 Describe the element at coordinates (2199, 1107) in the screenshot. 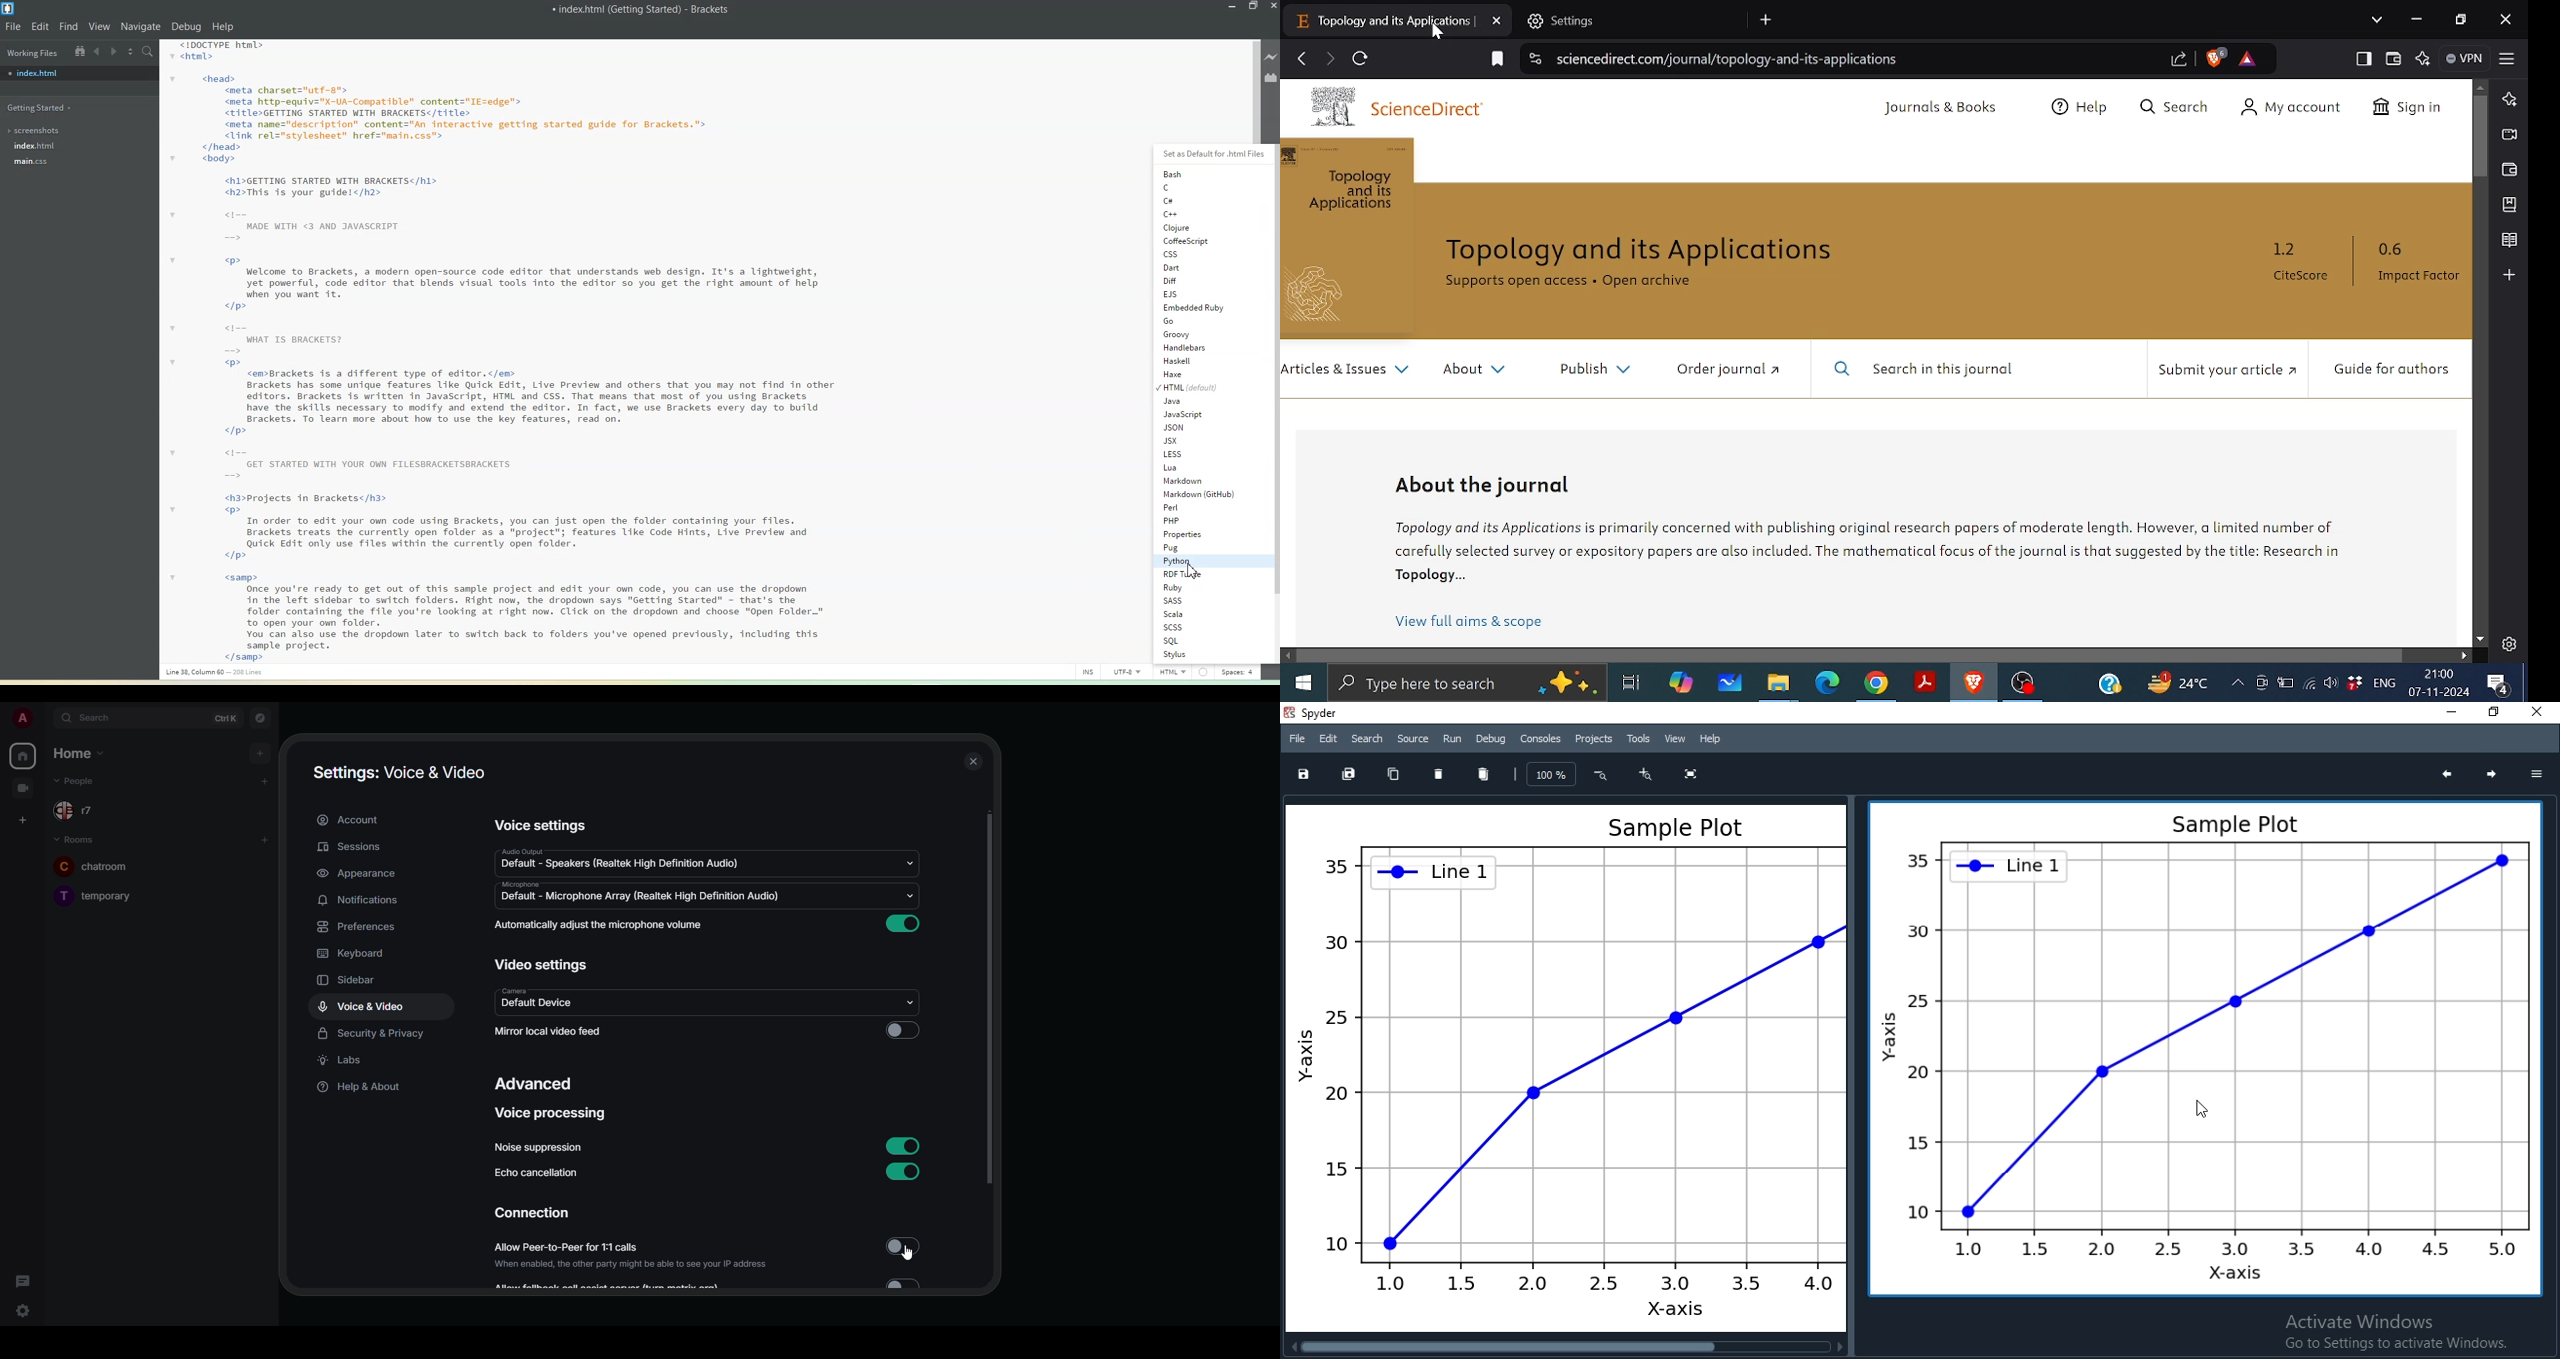

I see `cursor` at that location.